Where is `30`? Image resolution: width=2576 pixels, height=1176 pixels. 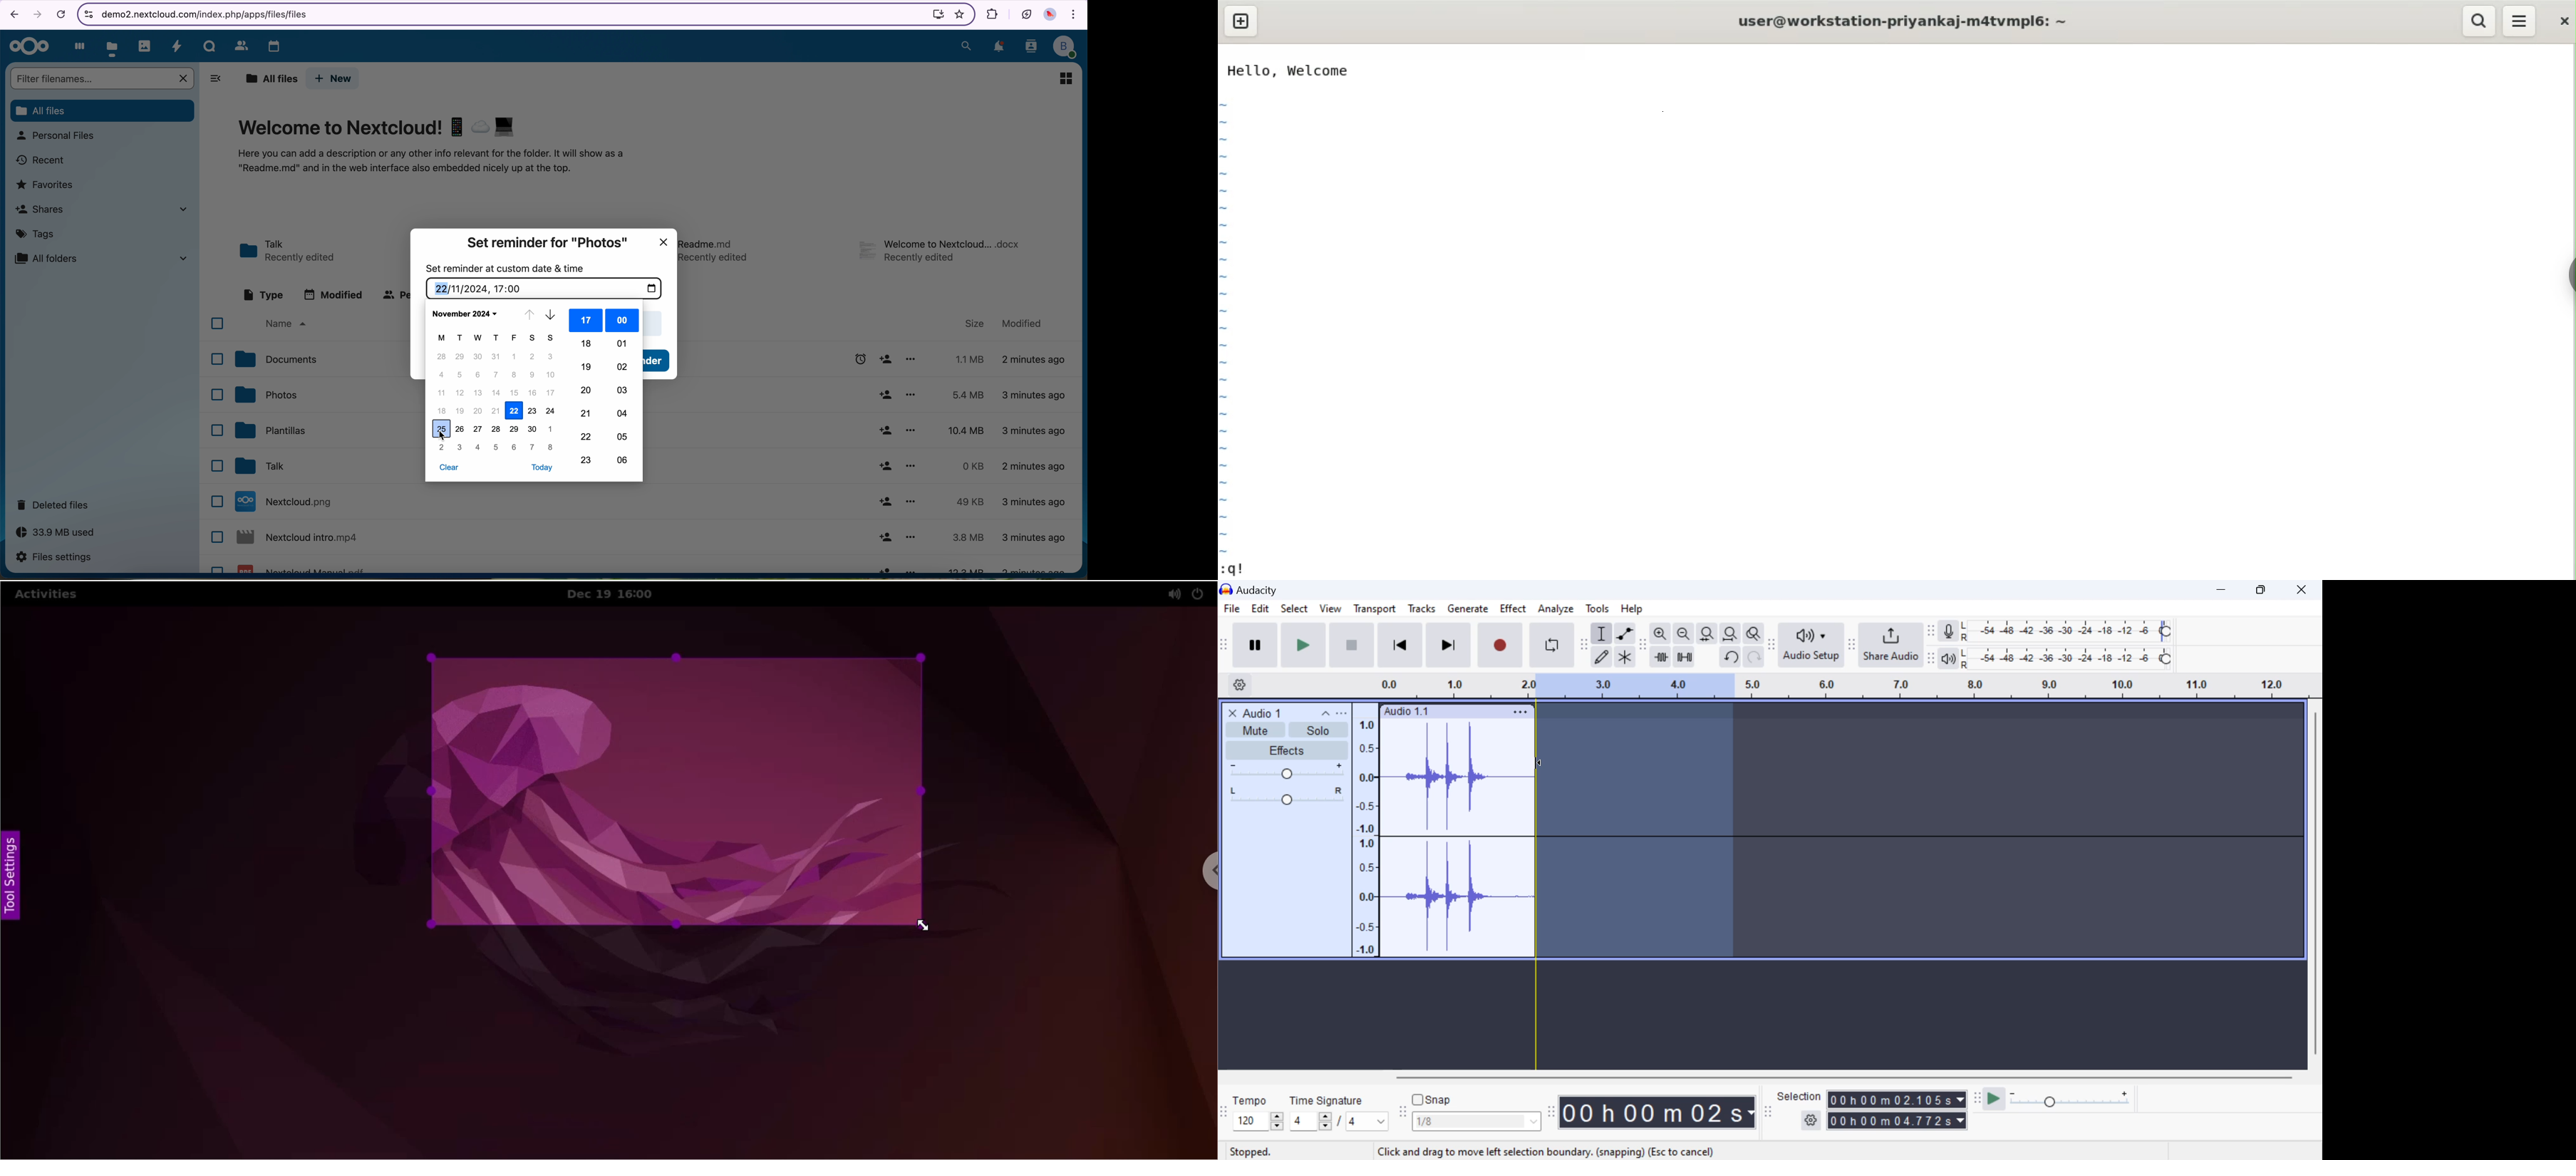
30 is located at coordinates (531, 429).